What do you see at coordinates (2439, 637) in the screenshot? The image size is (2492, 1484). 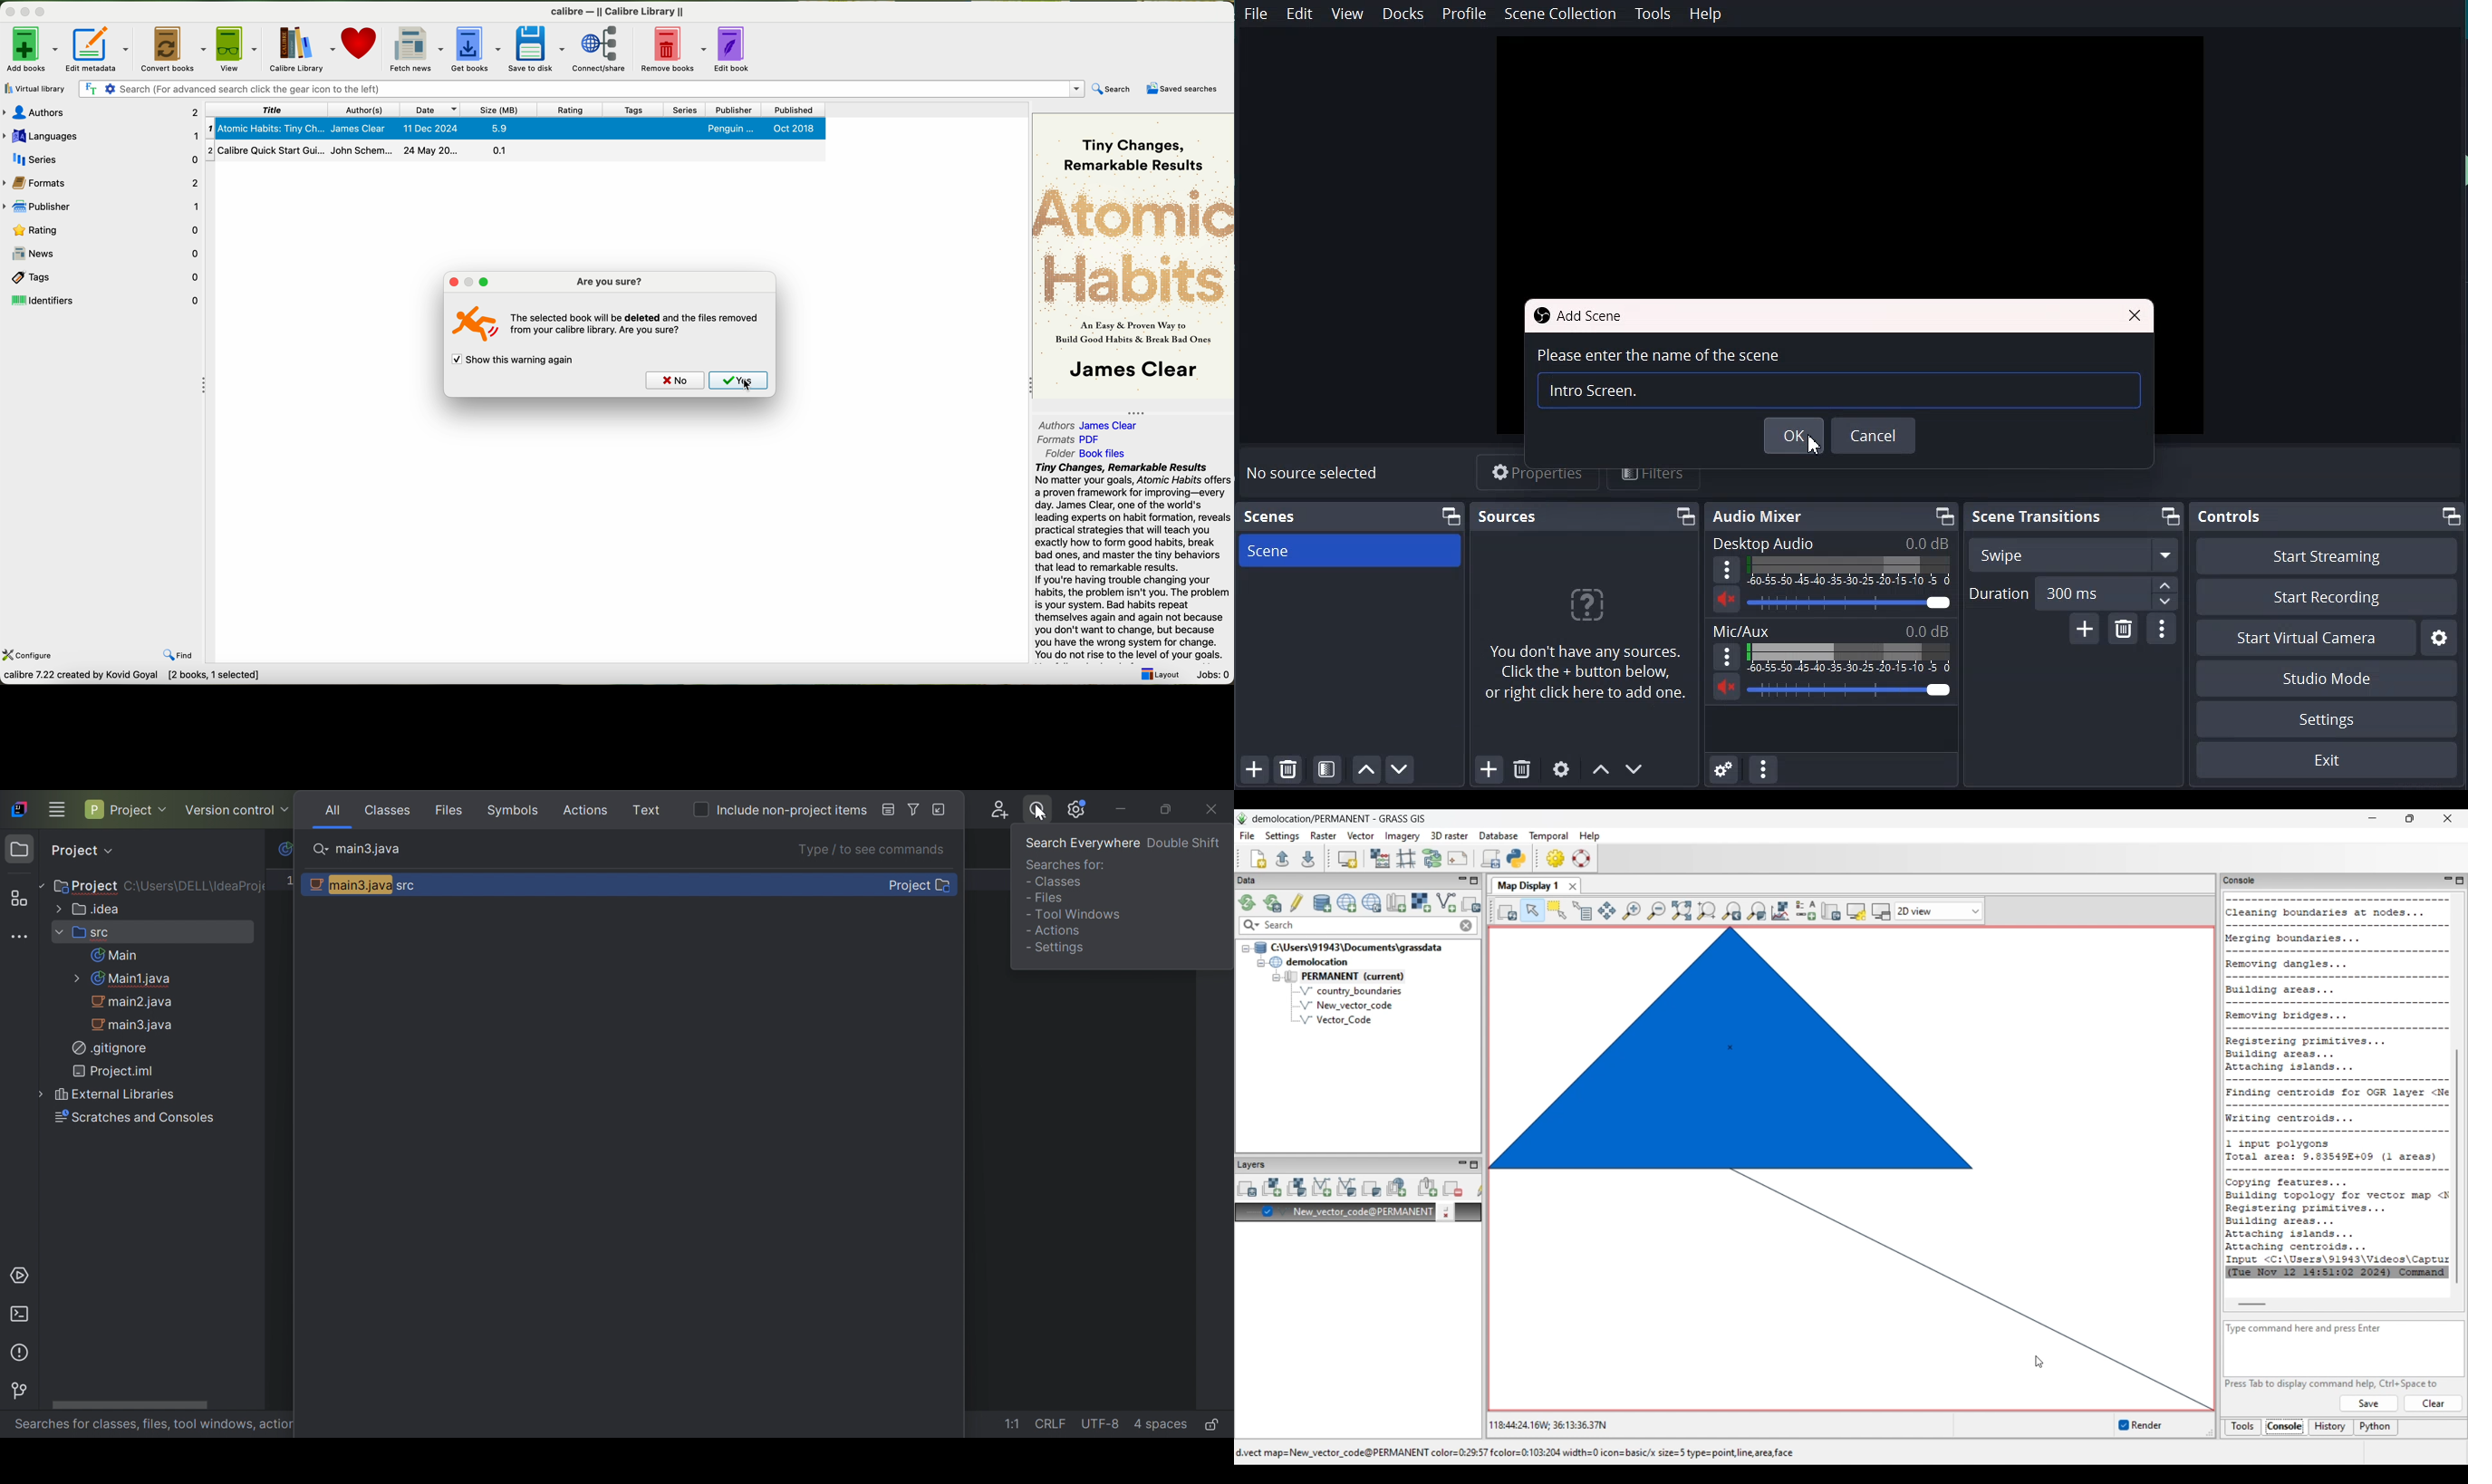 I see `Settings` at bounding box center [2439, 637].